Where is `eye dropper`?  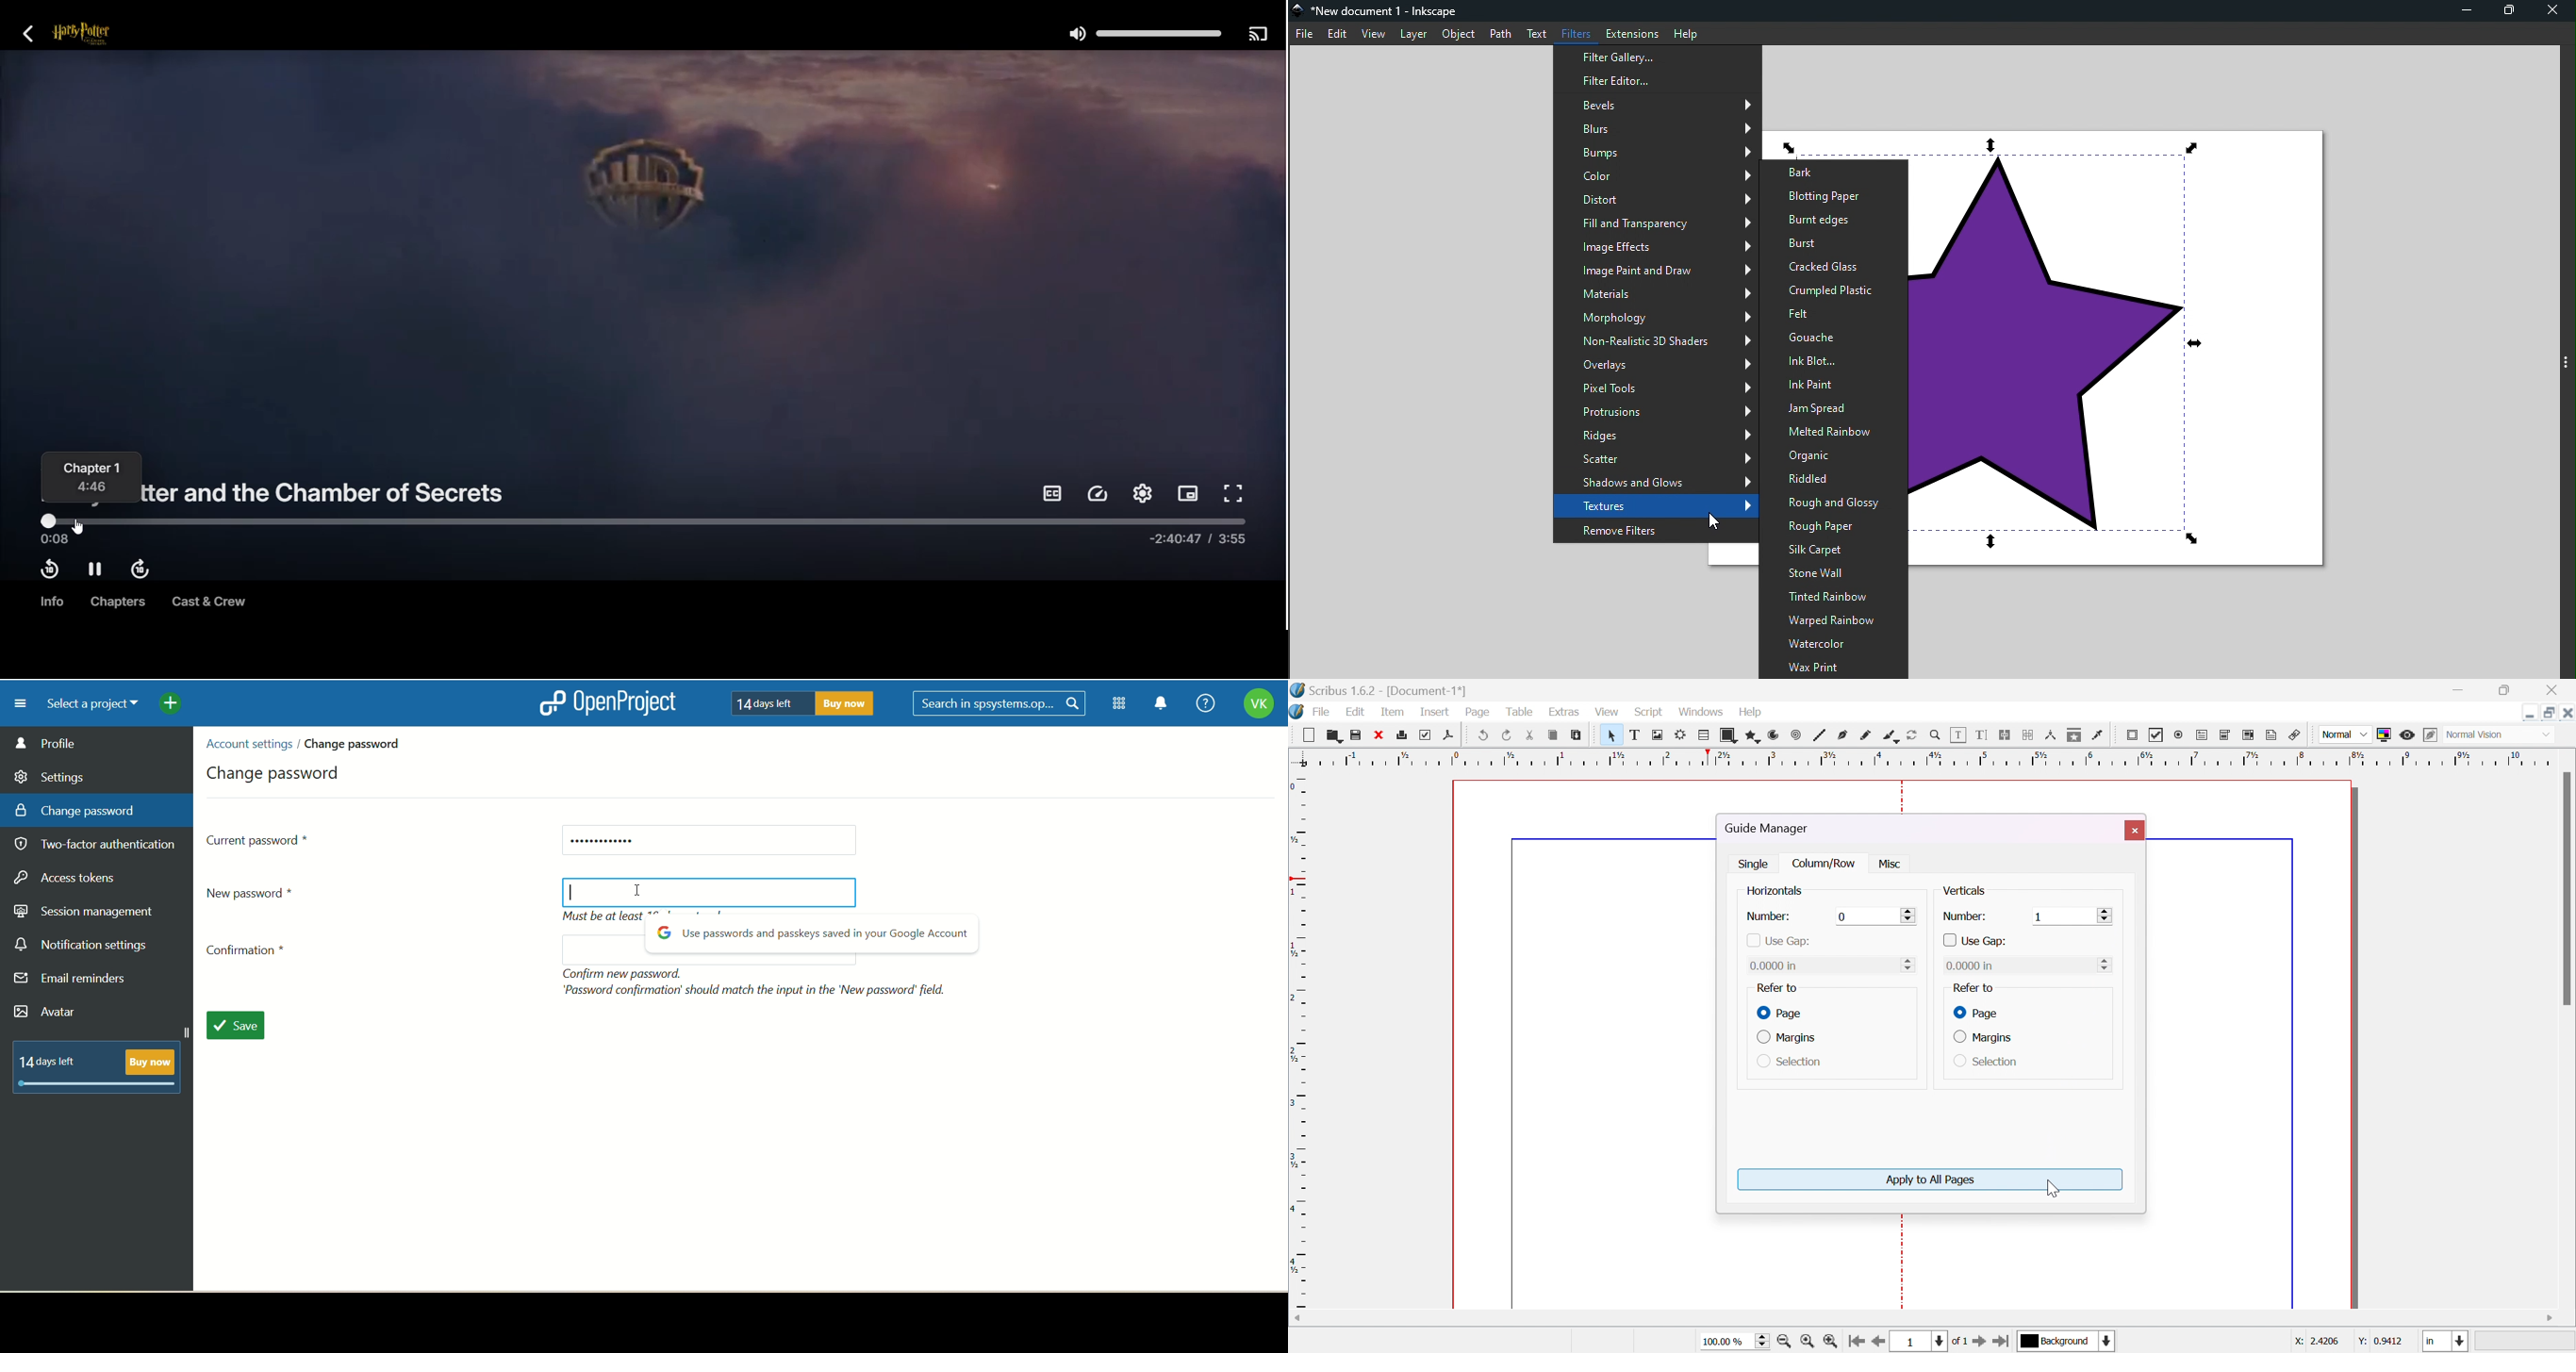
eye dropper is located at coordinates (2100, 737).